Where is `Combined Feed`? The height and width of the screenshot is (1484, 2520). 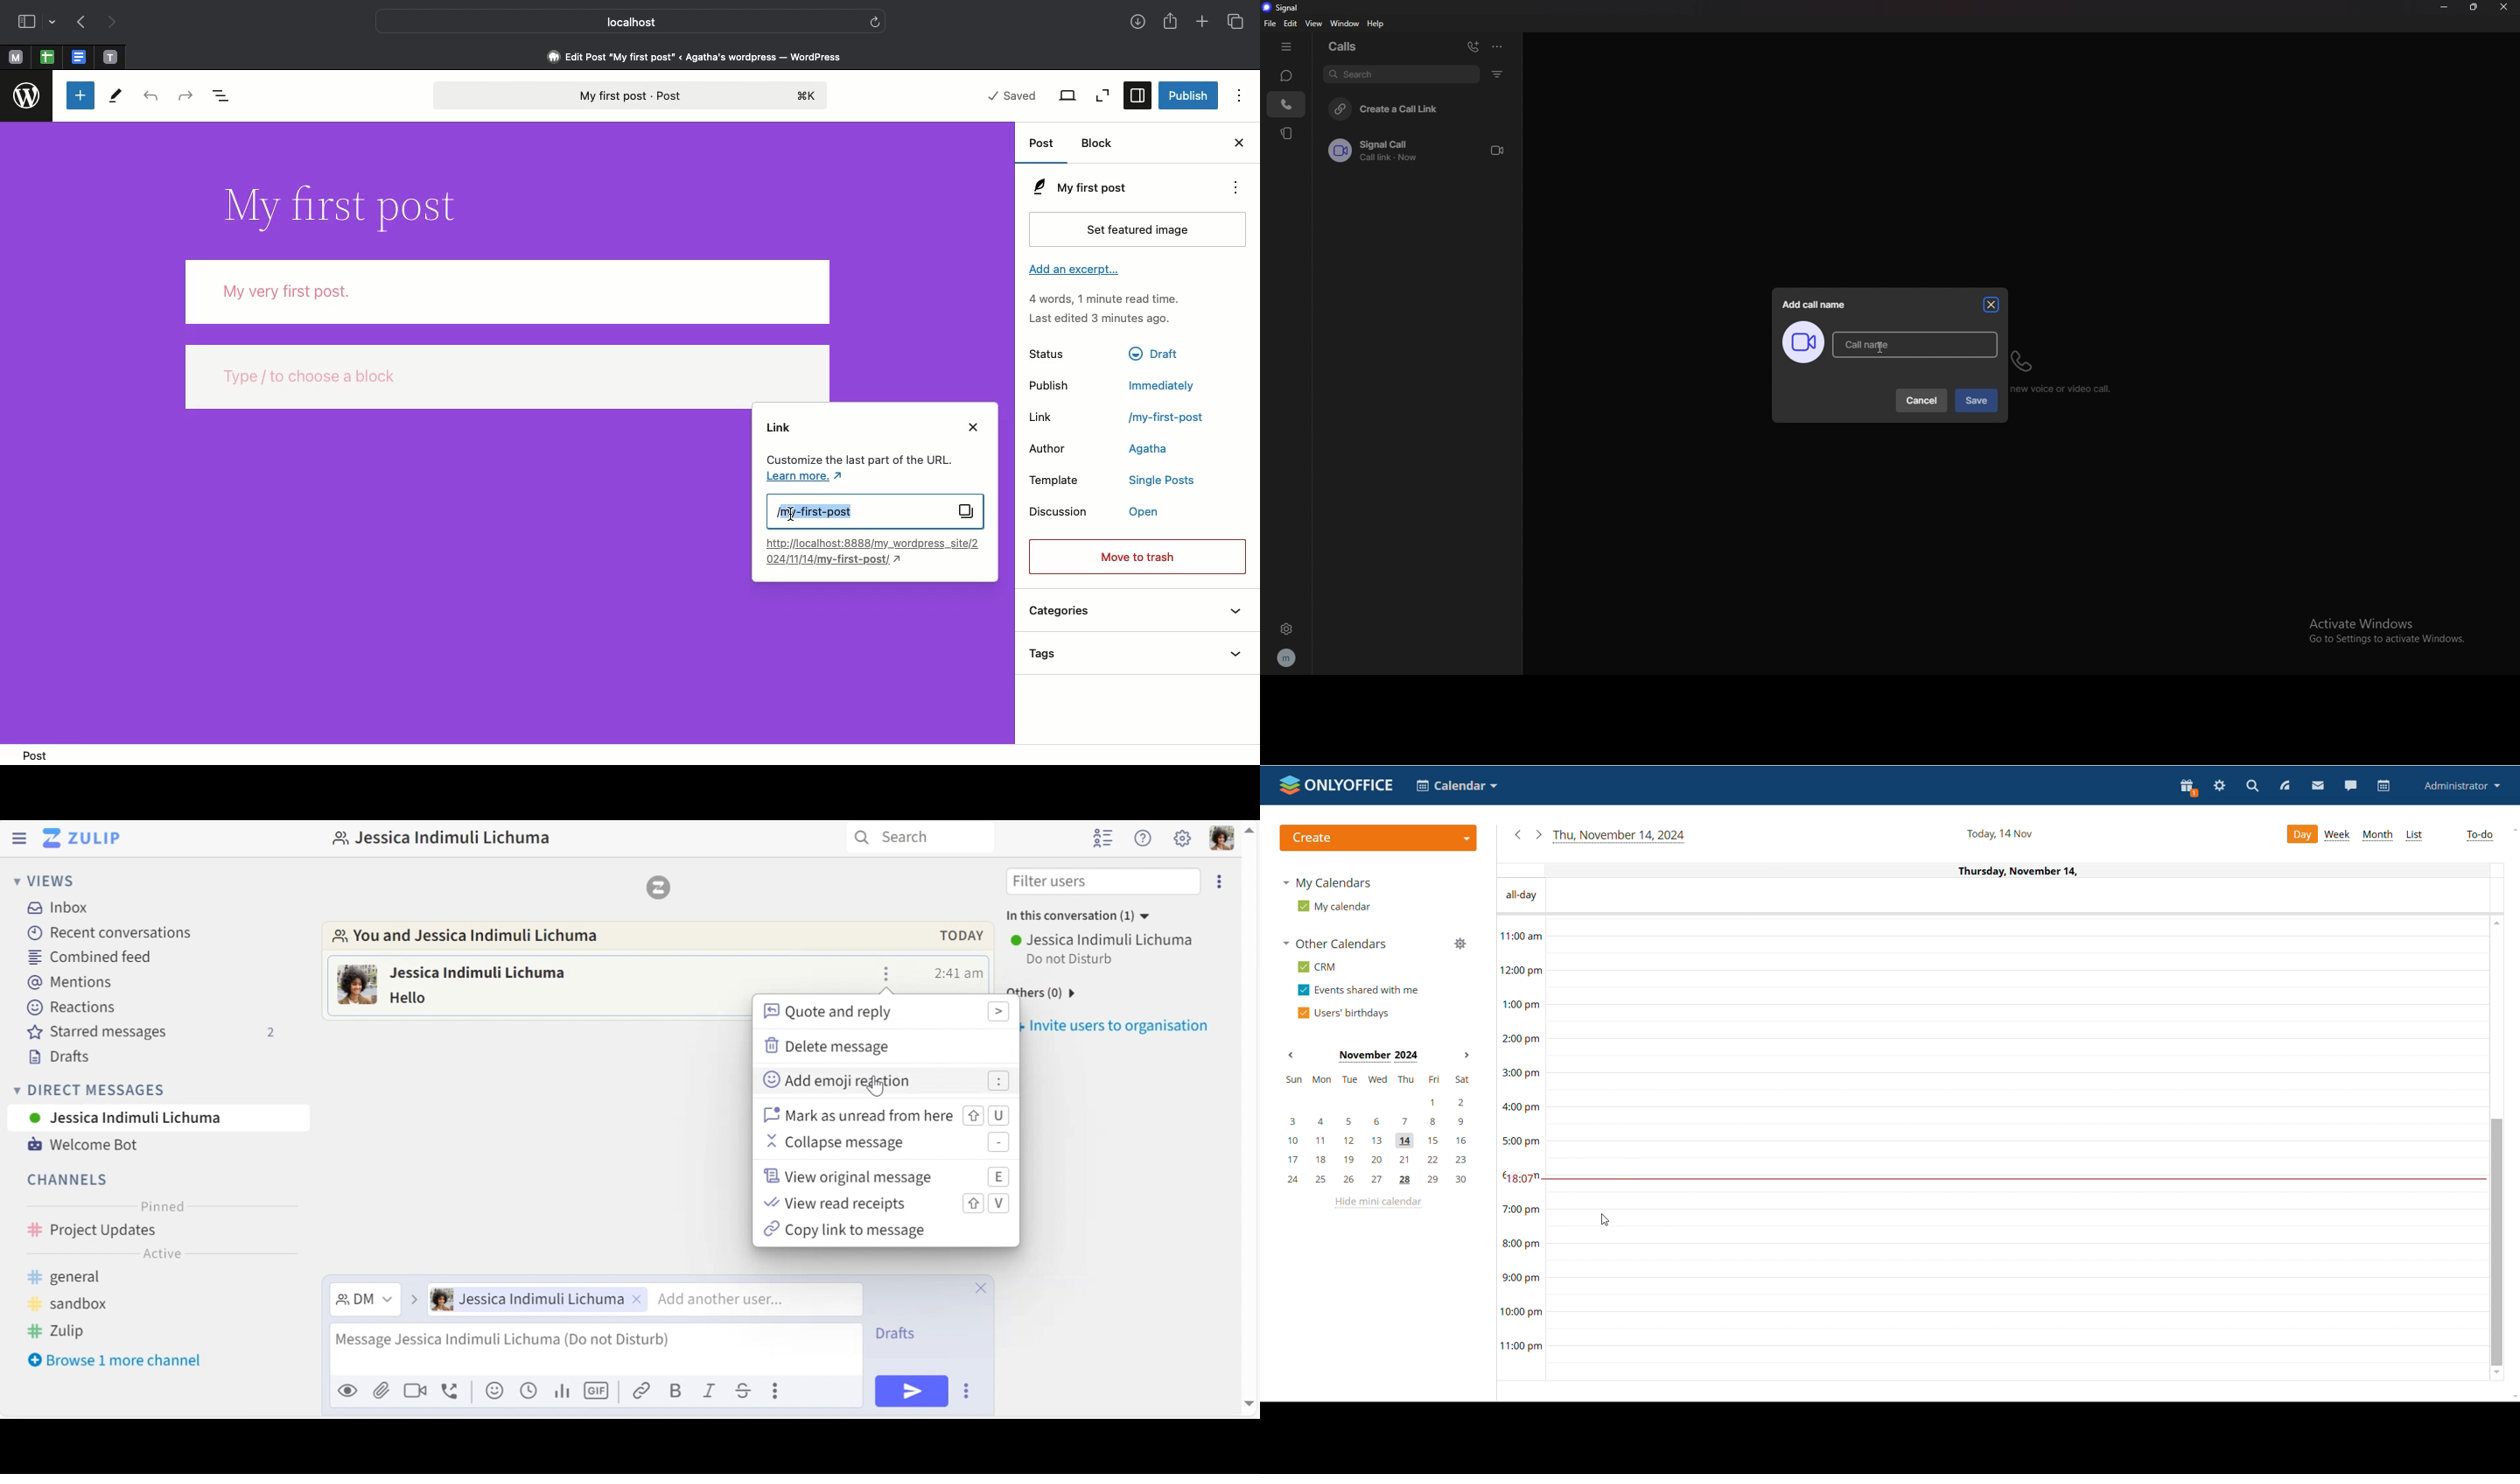
Combined Feed is located at coordinates (94, 957).